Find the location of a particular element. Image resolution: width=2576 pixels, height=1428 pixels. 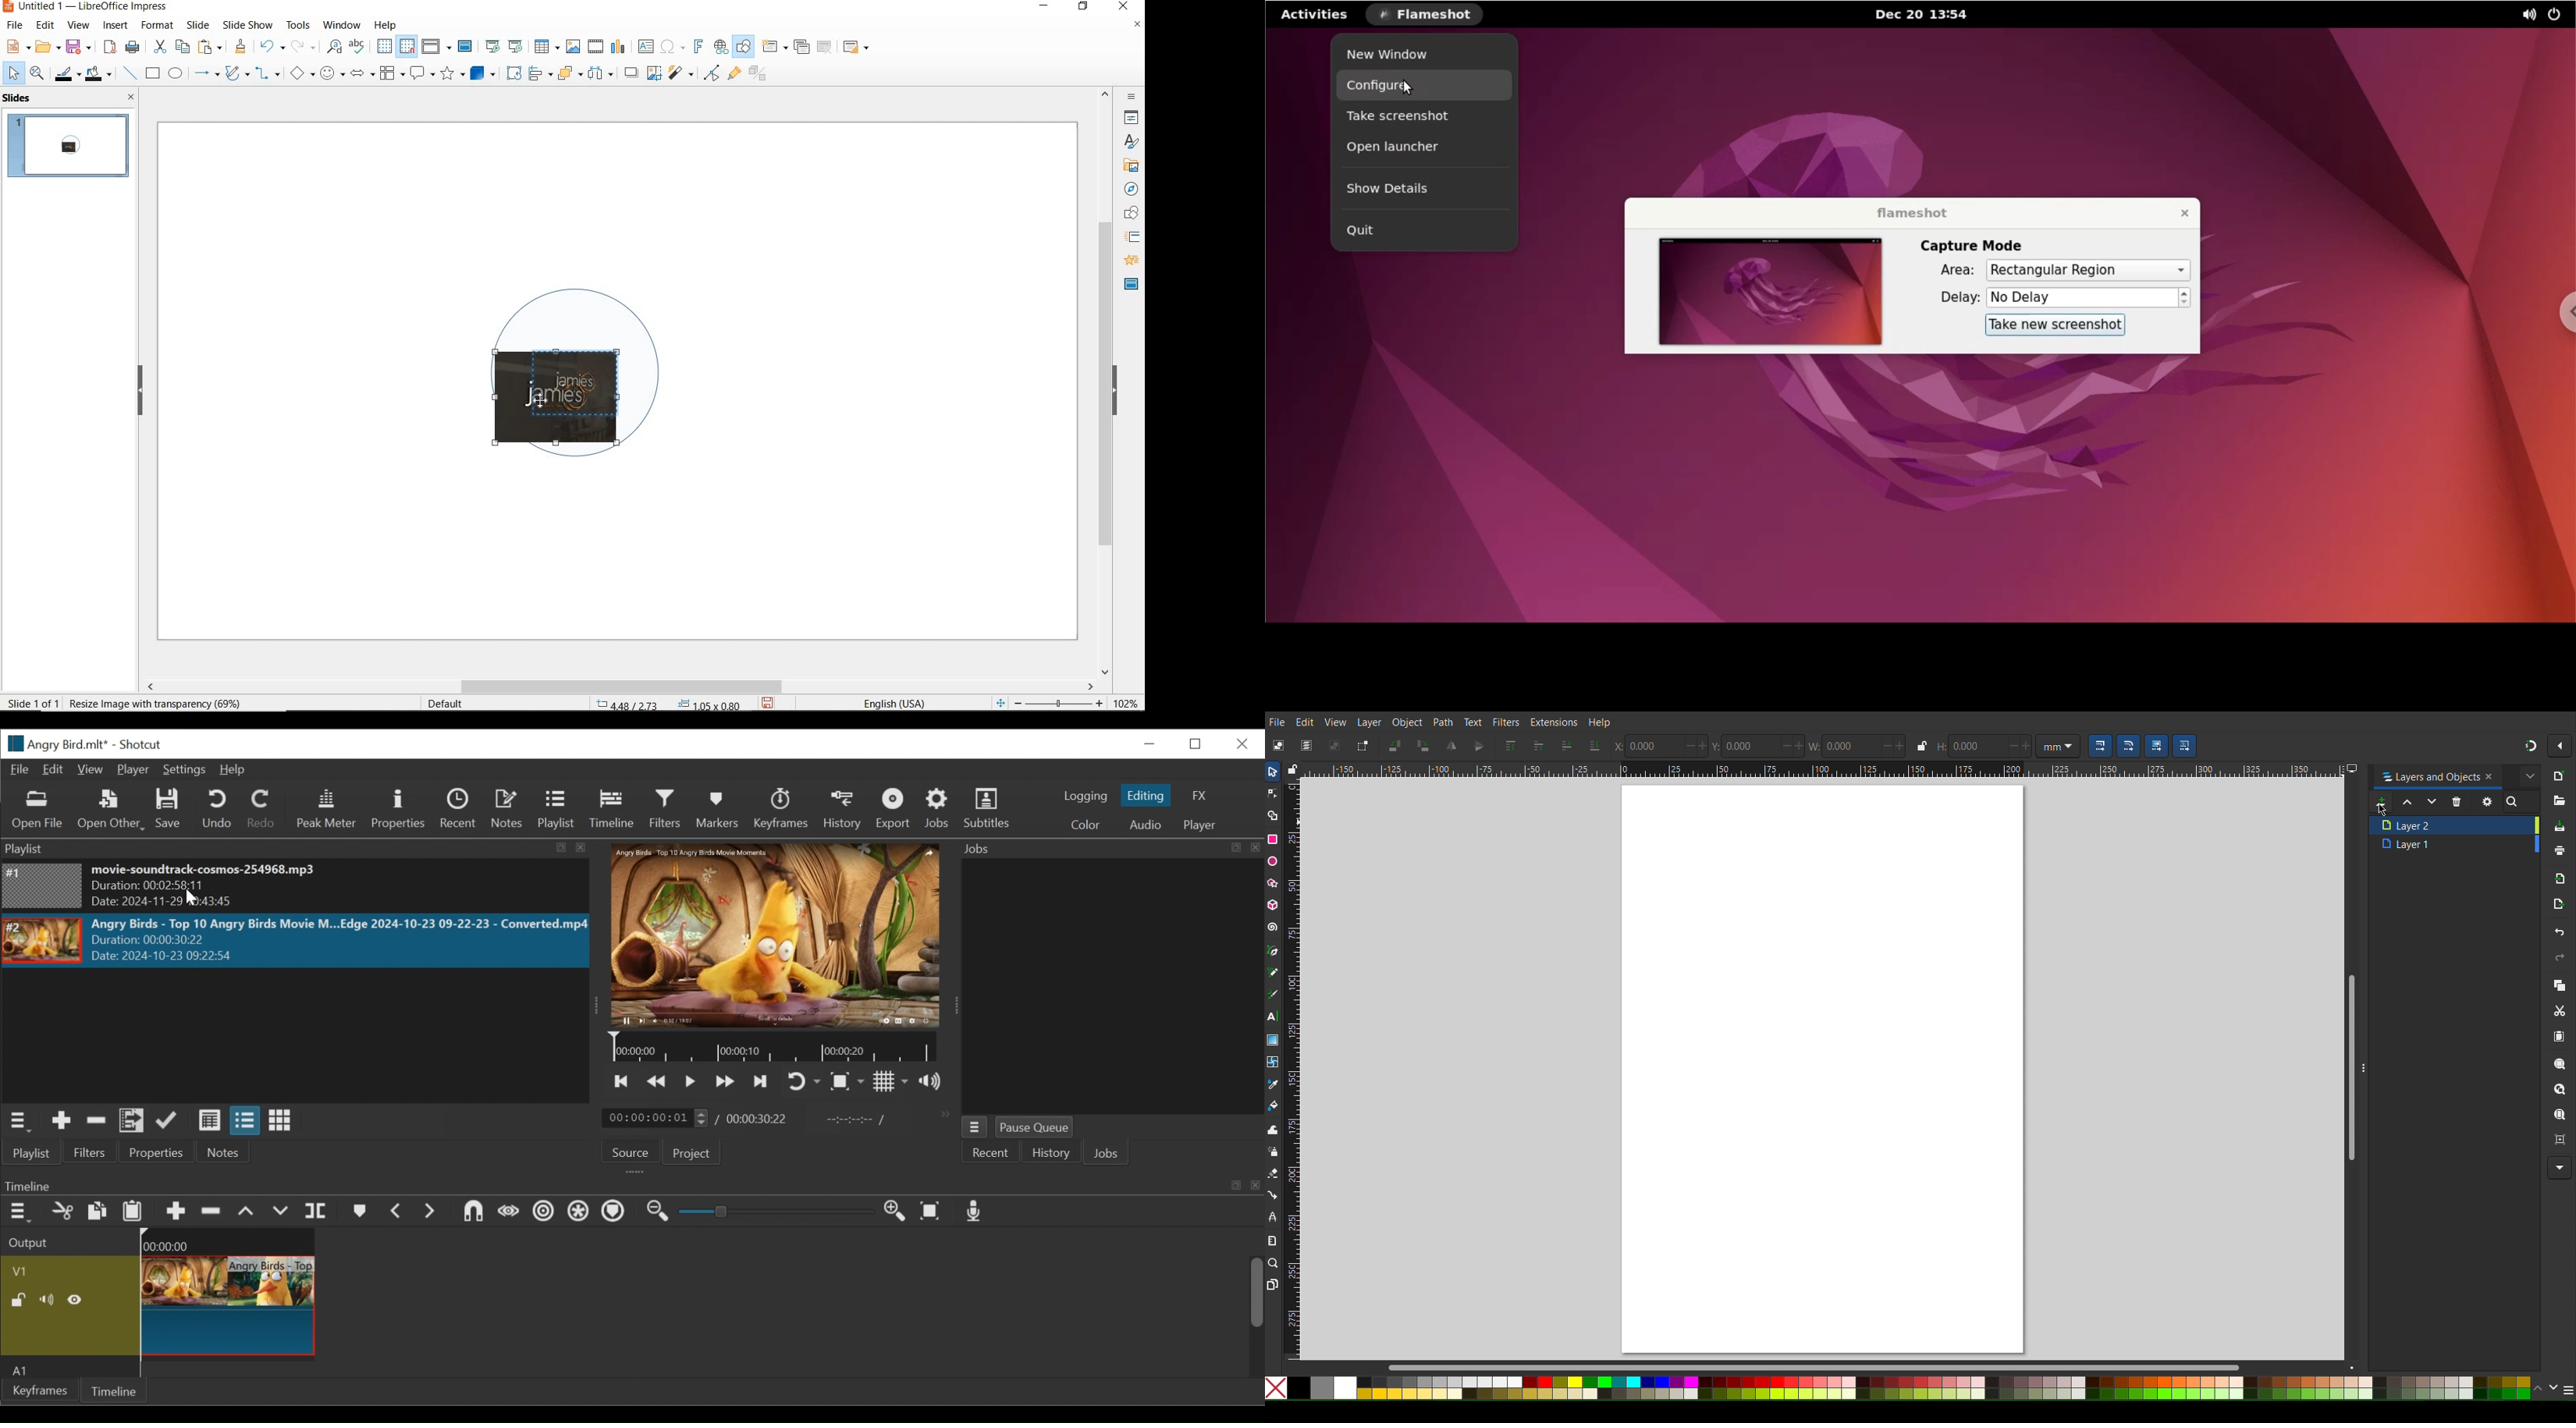

New is located at coordinates (2559, 778).